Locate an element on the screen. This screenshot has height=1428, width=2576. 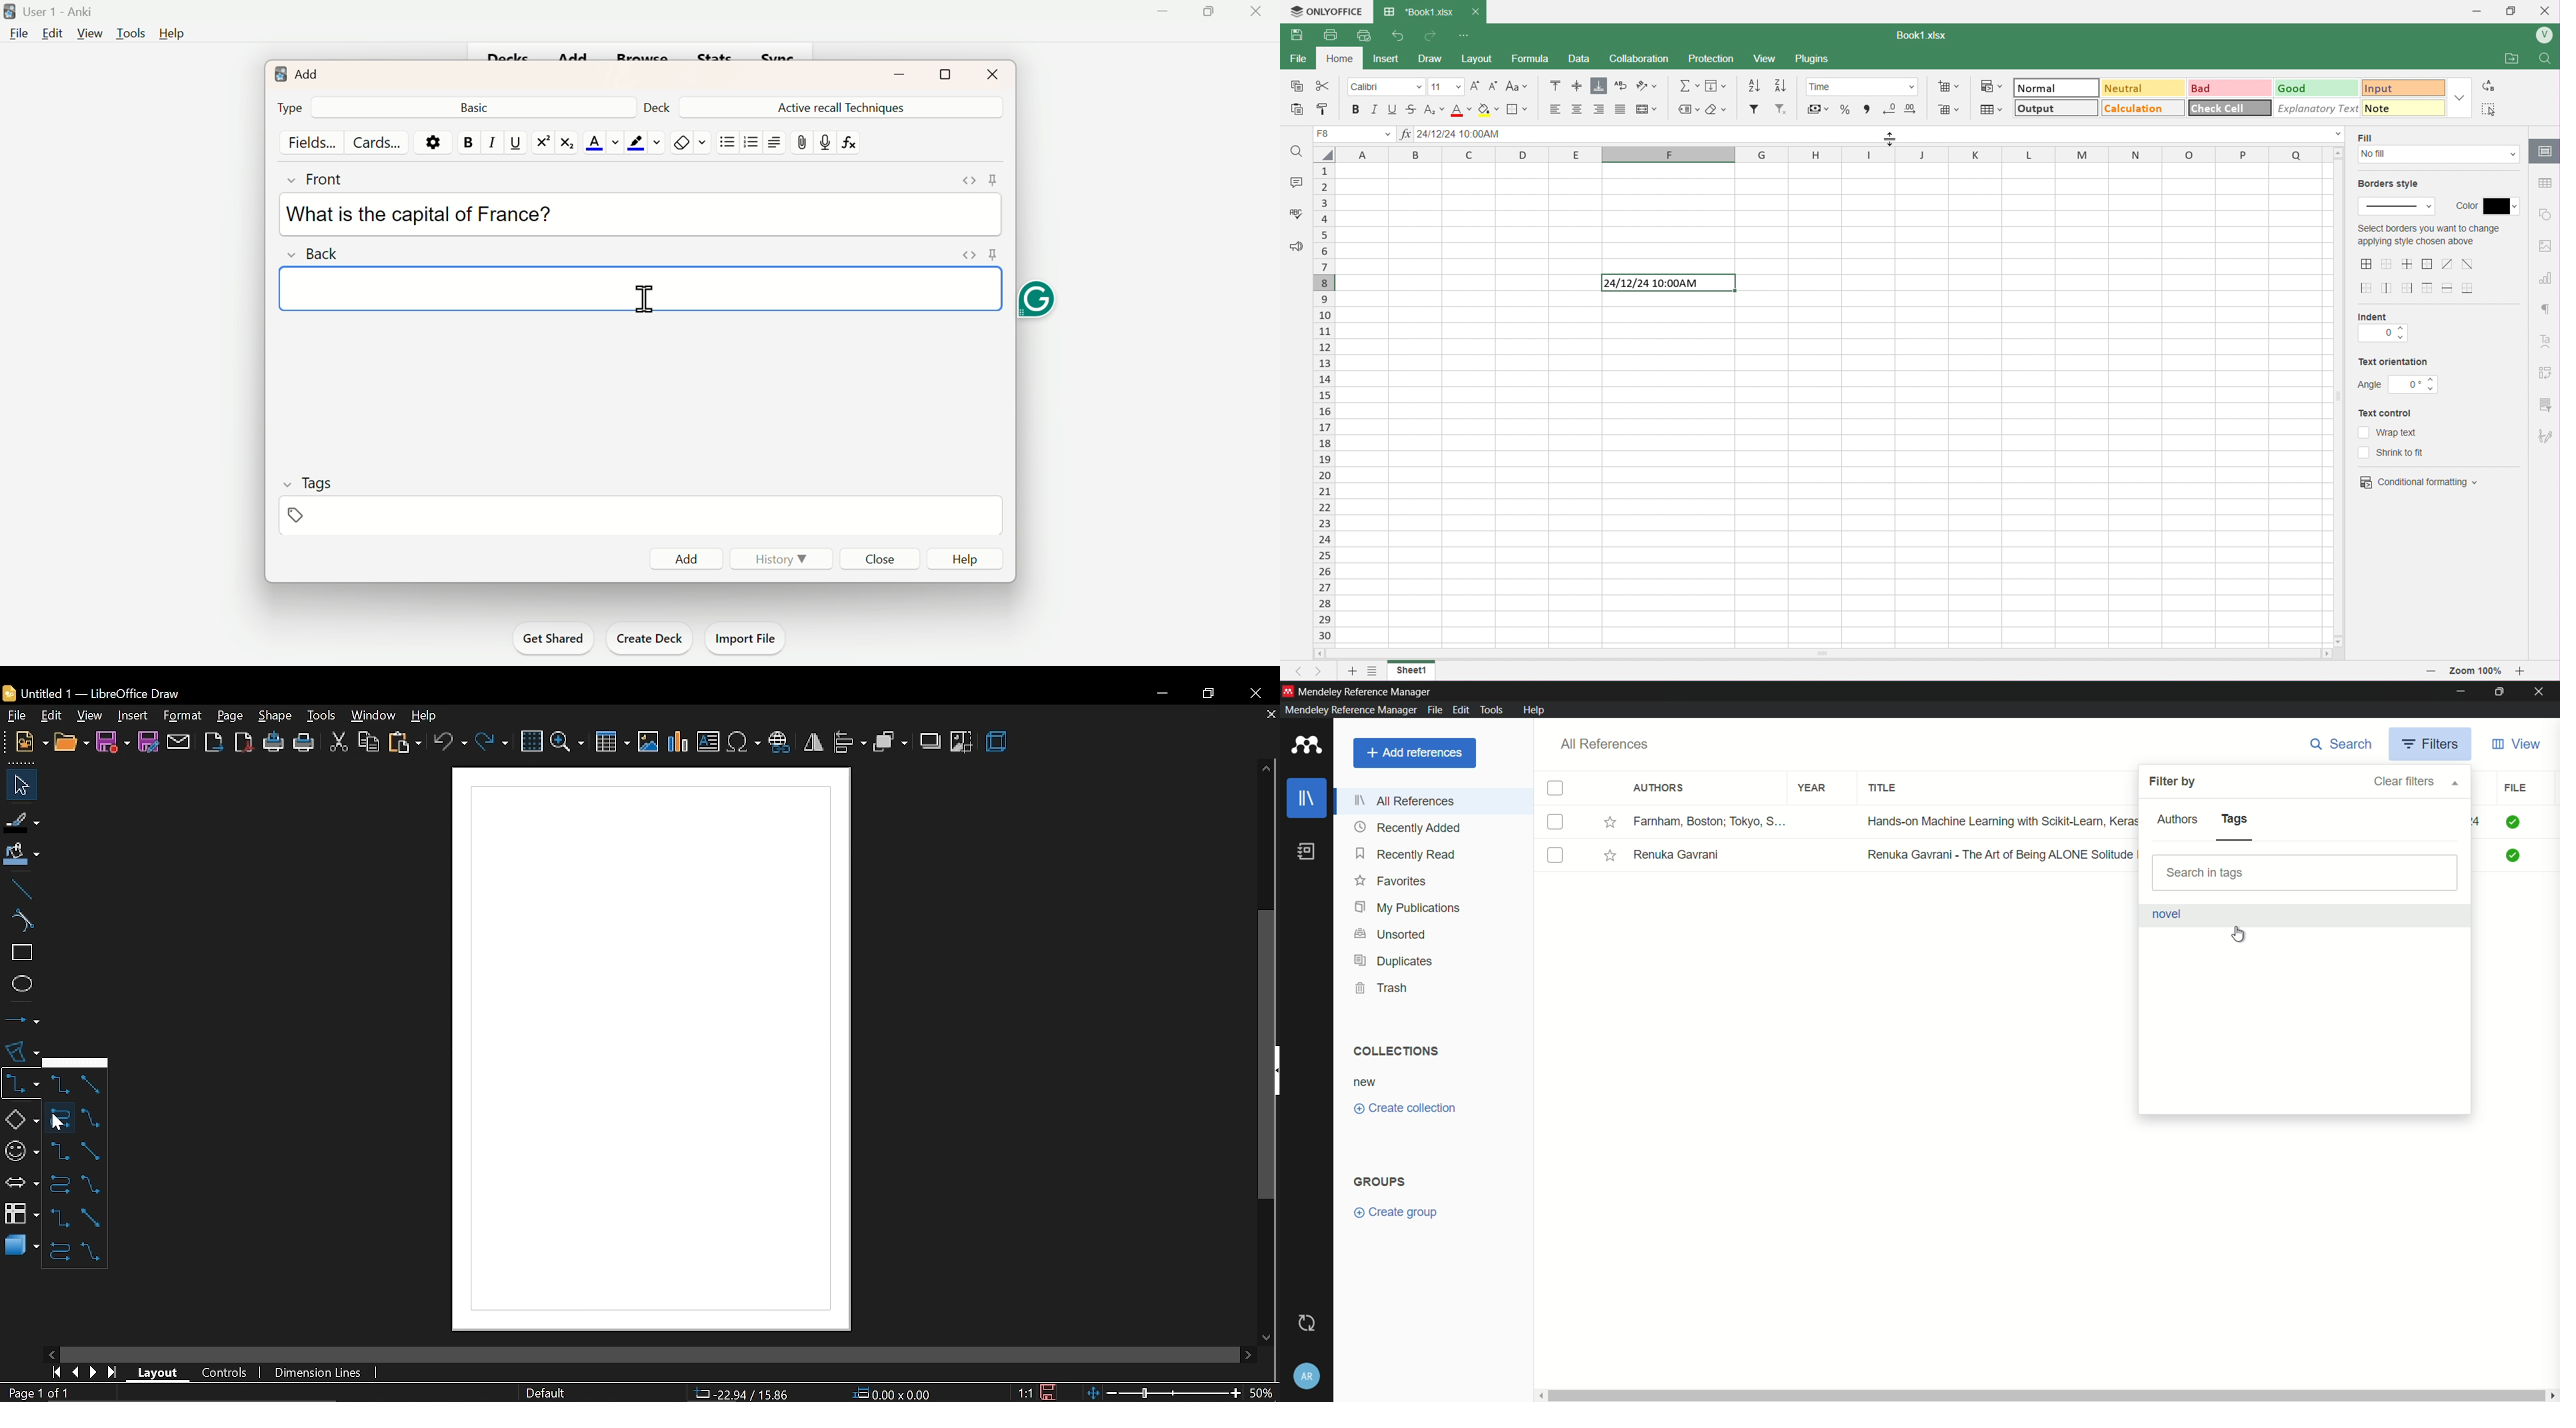
Line connector with arrows is located at coordinates (91, 1217).